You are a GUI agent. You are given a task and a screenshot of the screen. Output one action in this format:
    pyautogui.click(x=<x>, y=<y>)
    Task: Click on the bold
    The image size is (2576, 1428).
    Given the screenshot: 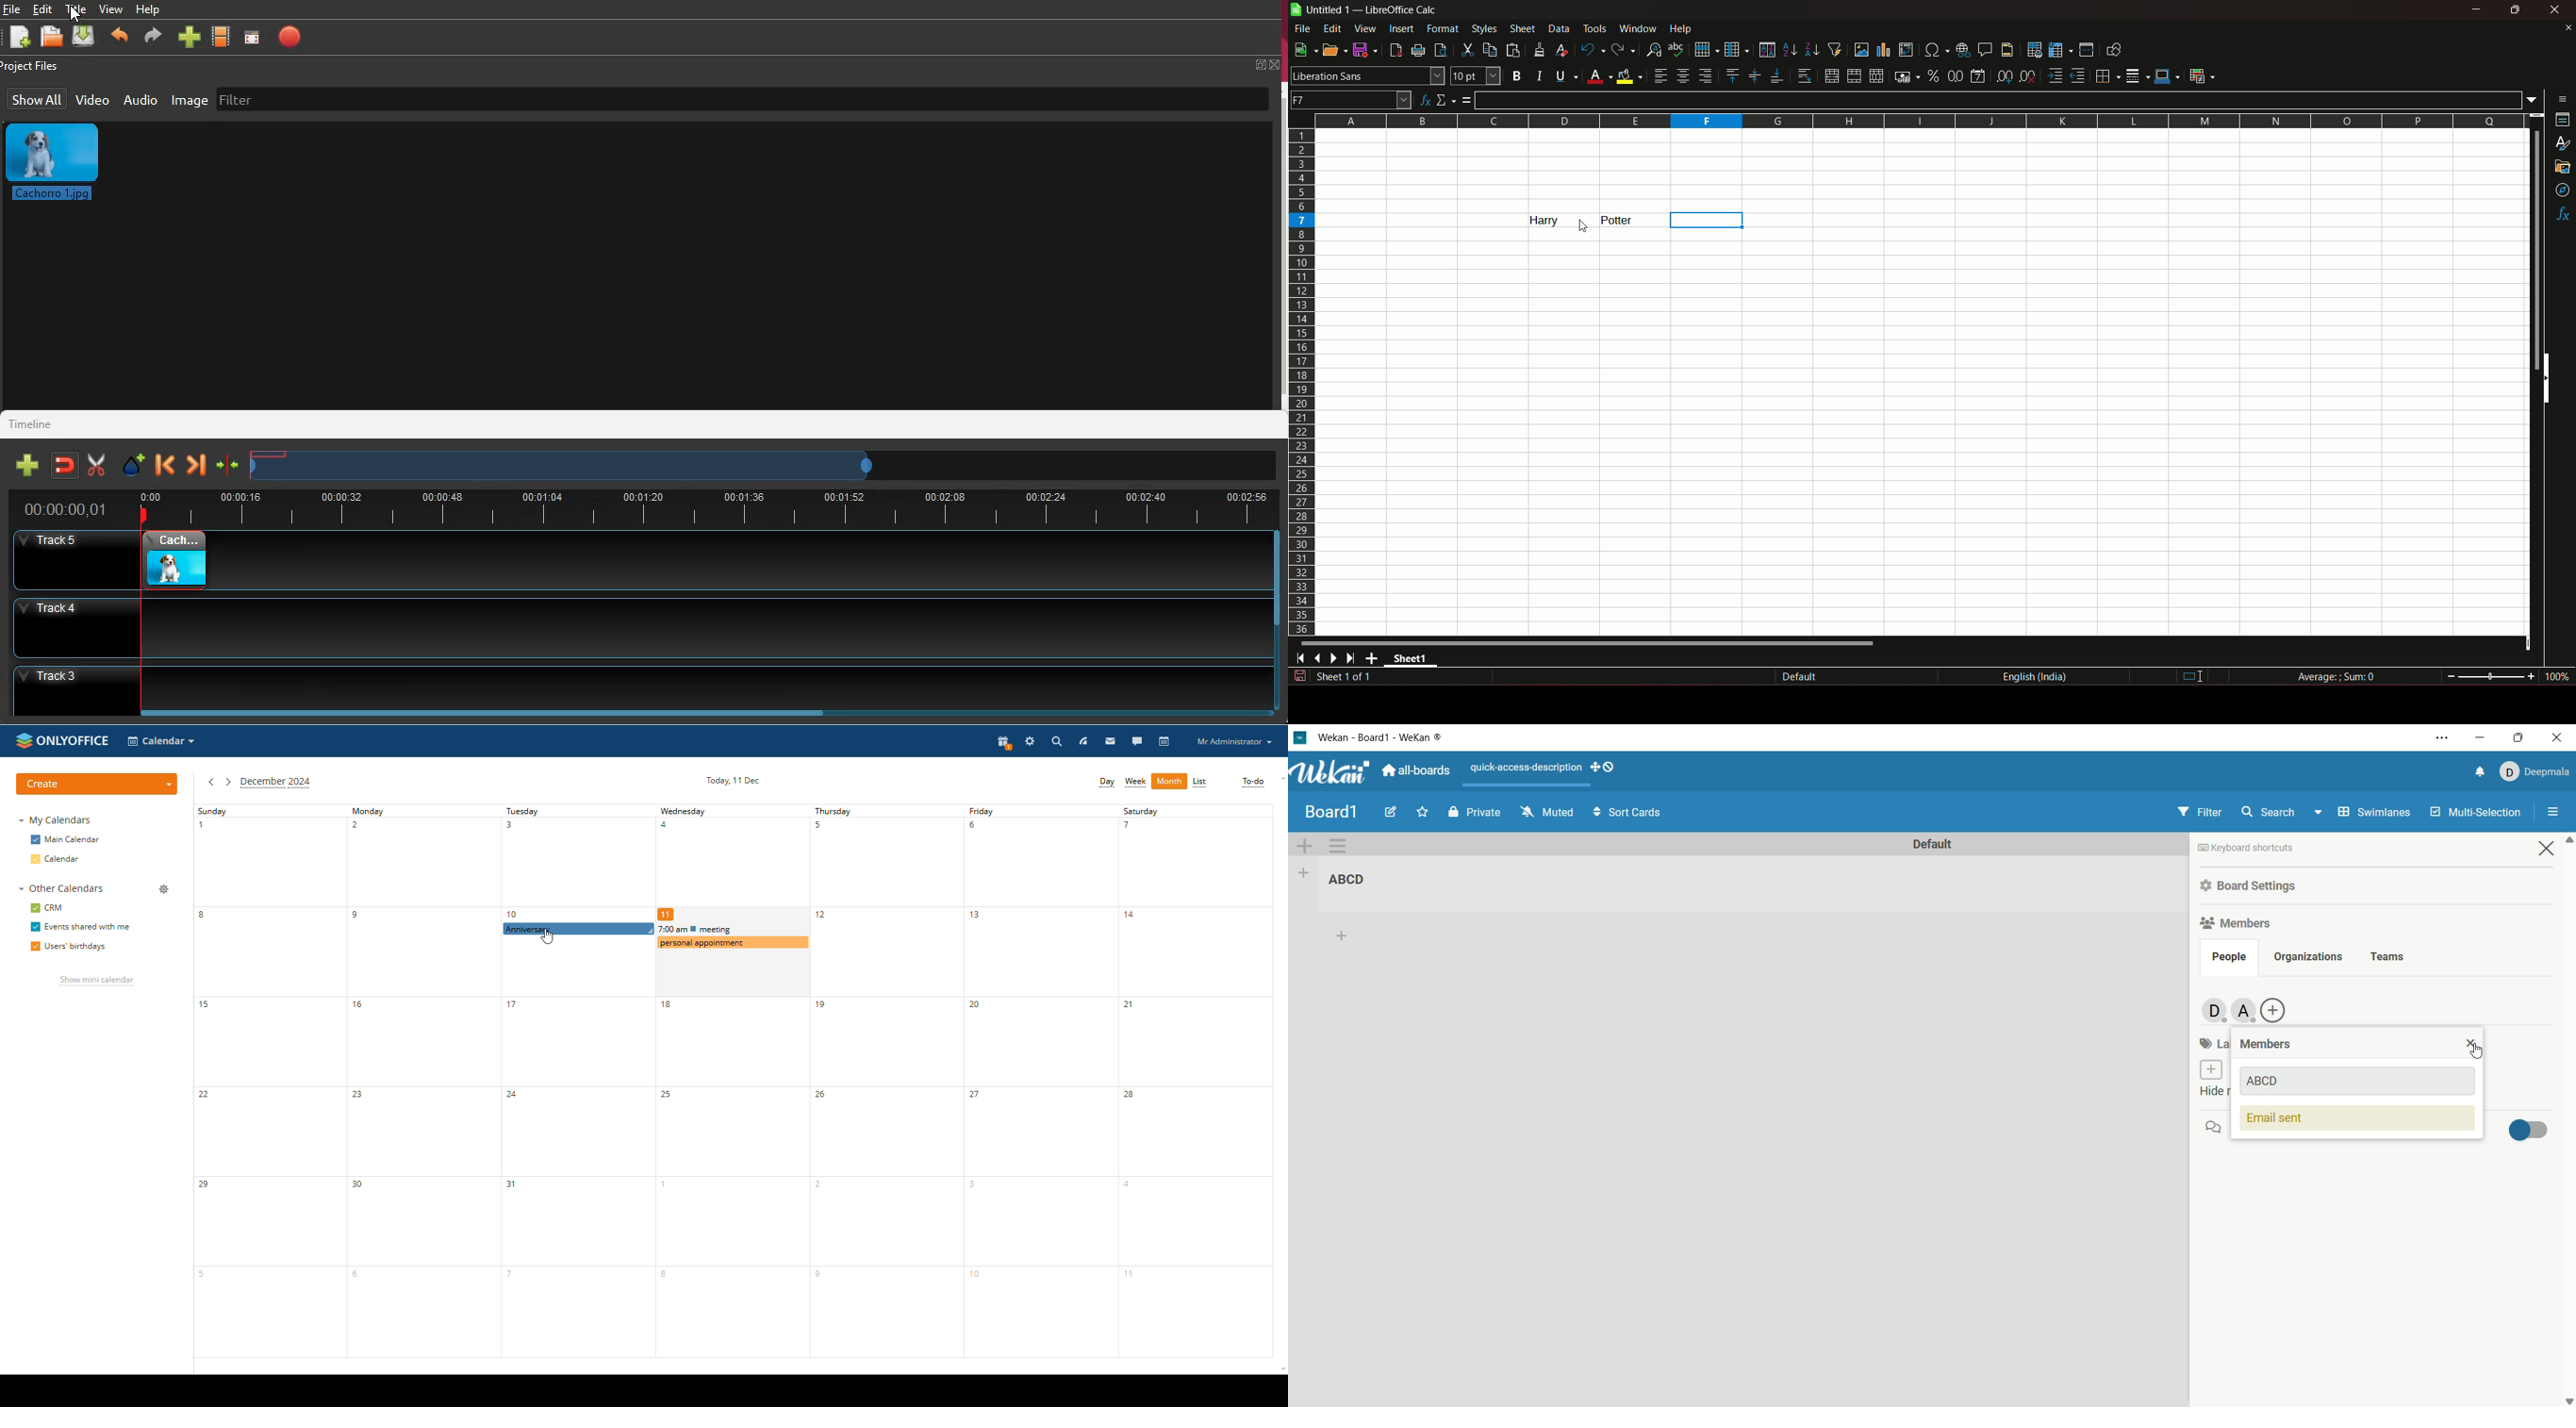 What is the action you would take?
    pyautogui.click(x=1516, y=76)
    